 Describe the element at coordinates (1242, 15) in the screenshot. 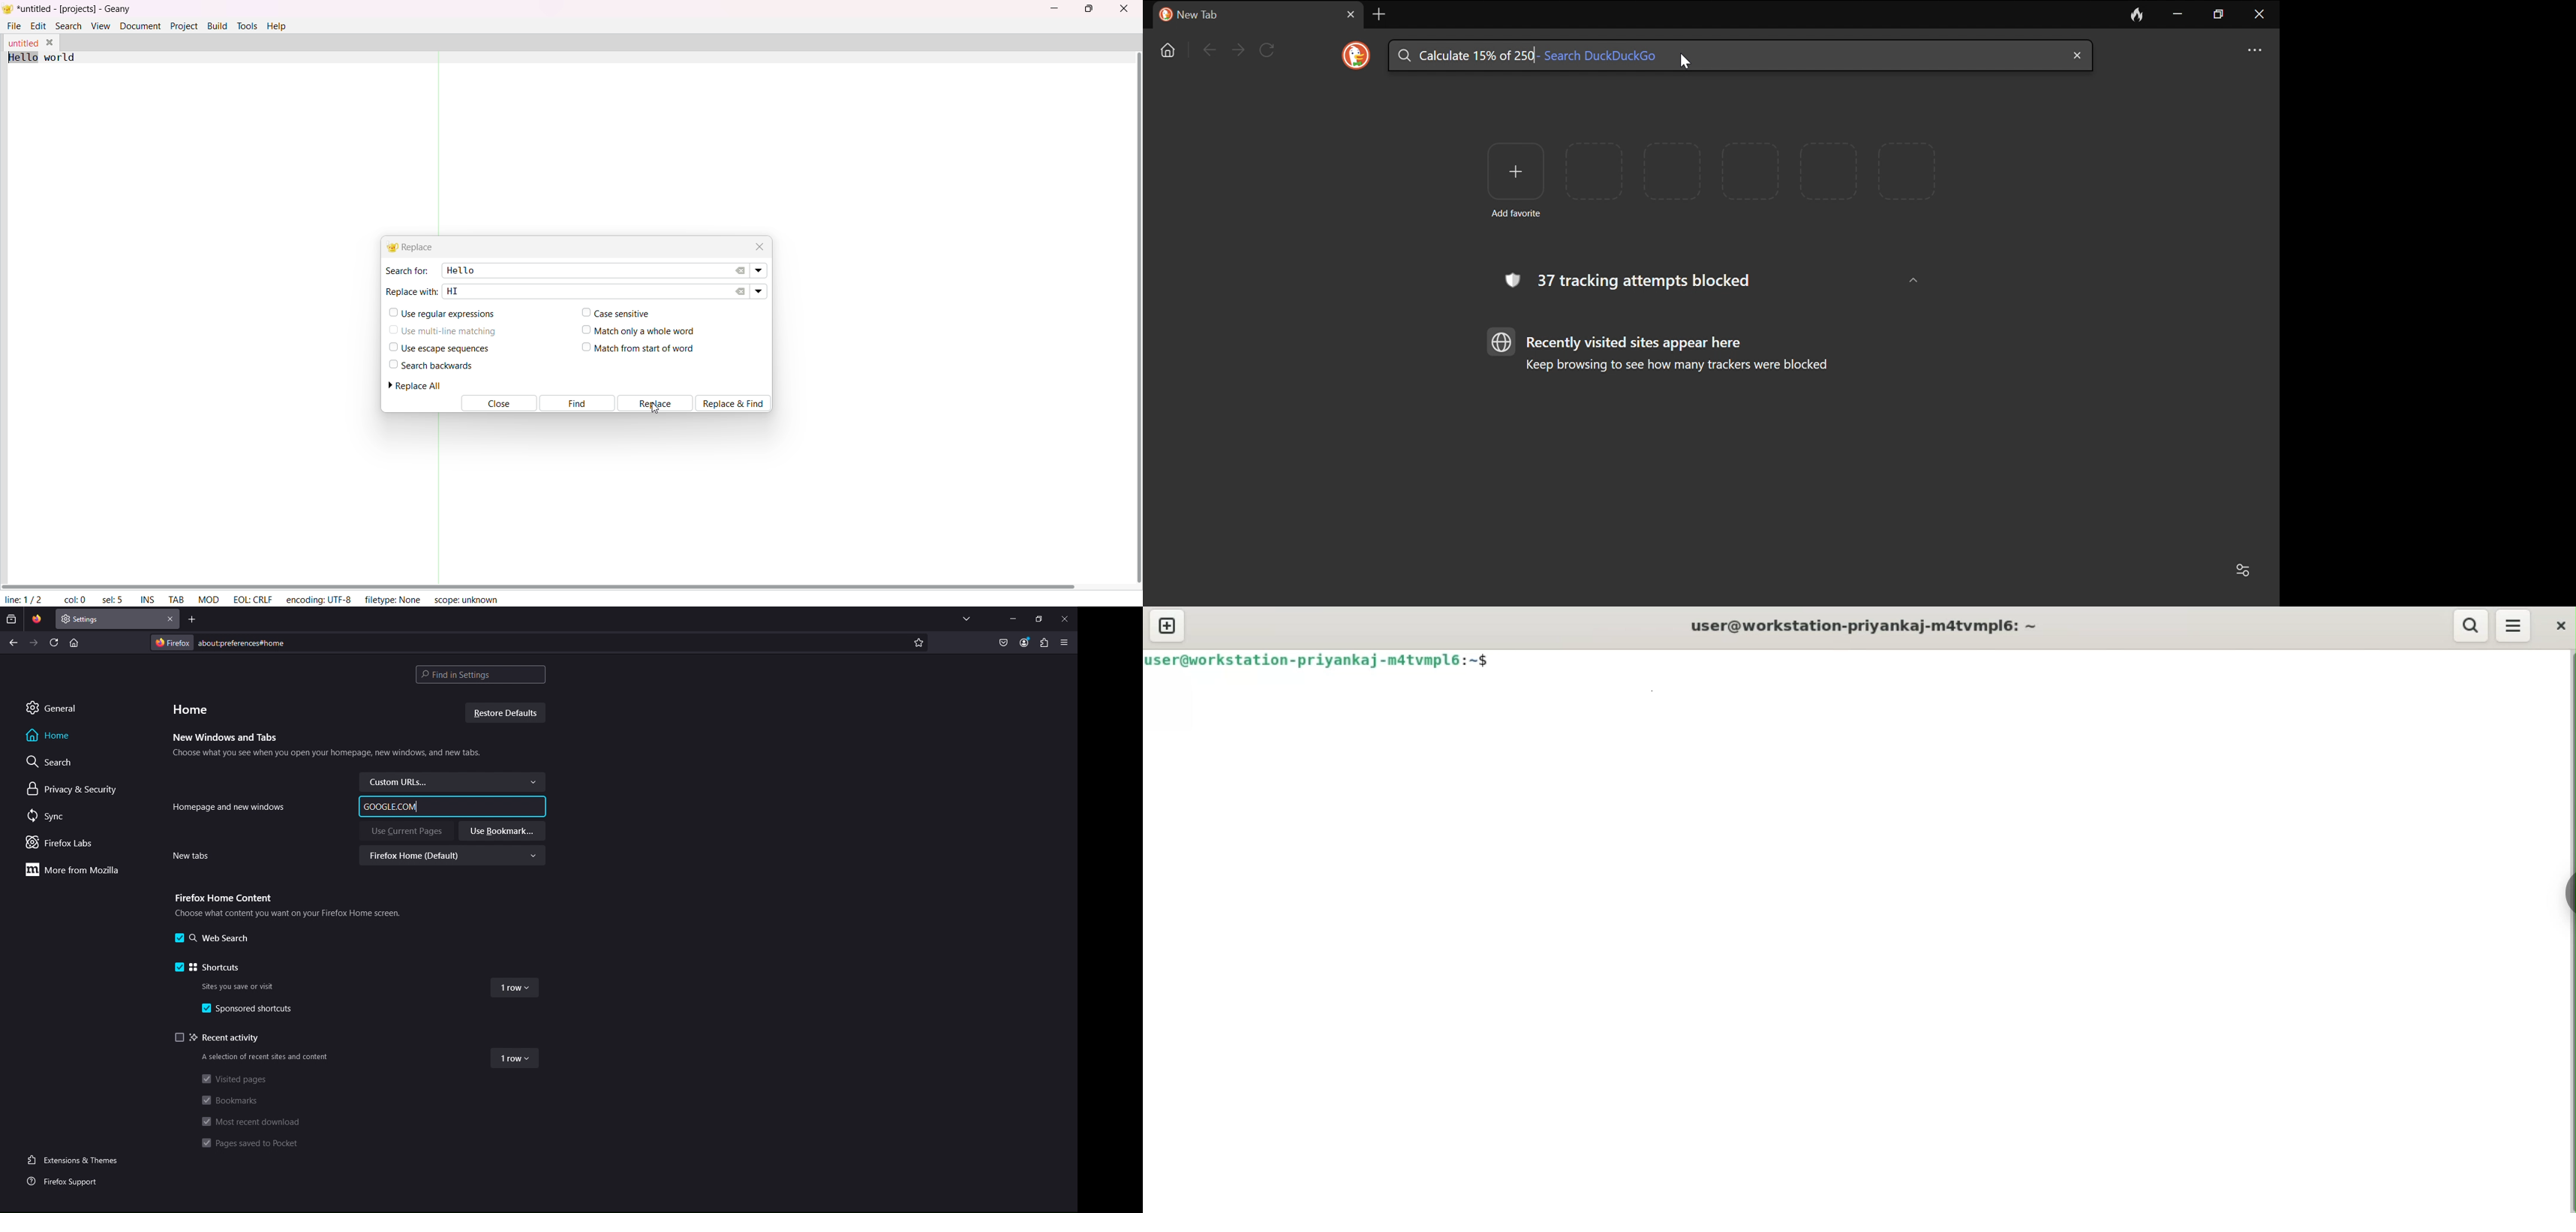

I see `Current tab` at that location.